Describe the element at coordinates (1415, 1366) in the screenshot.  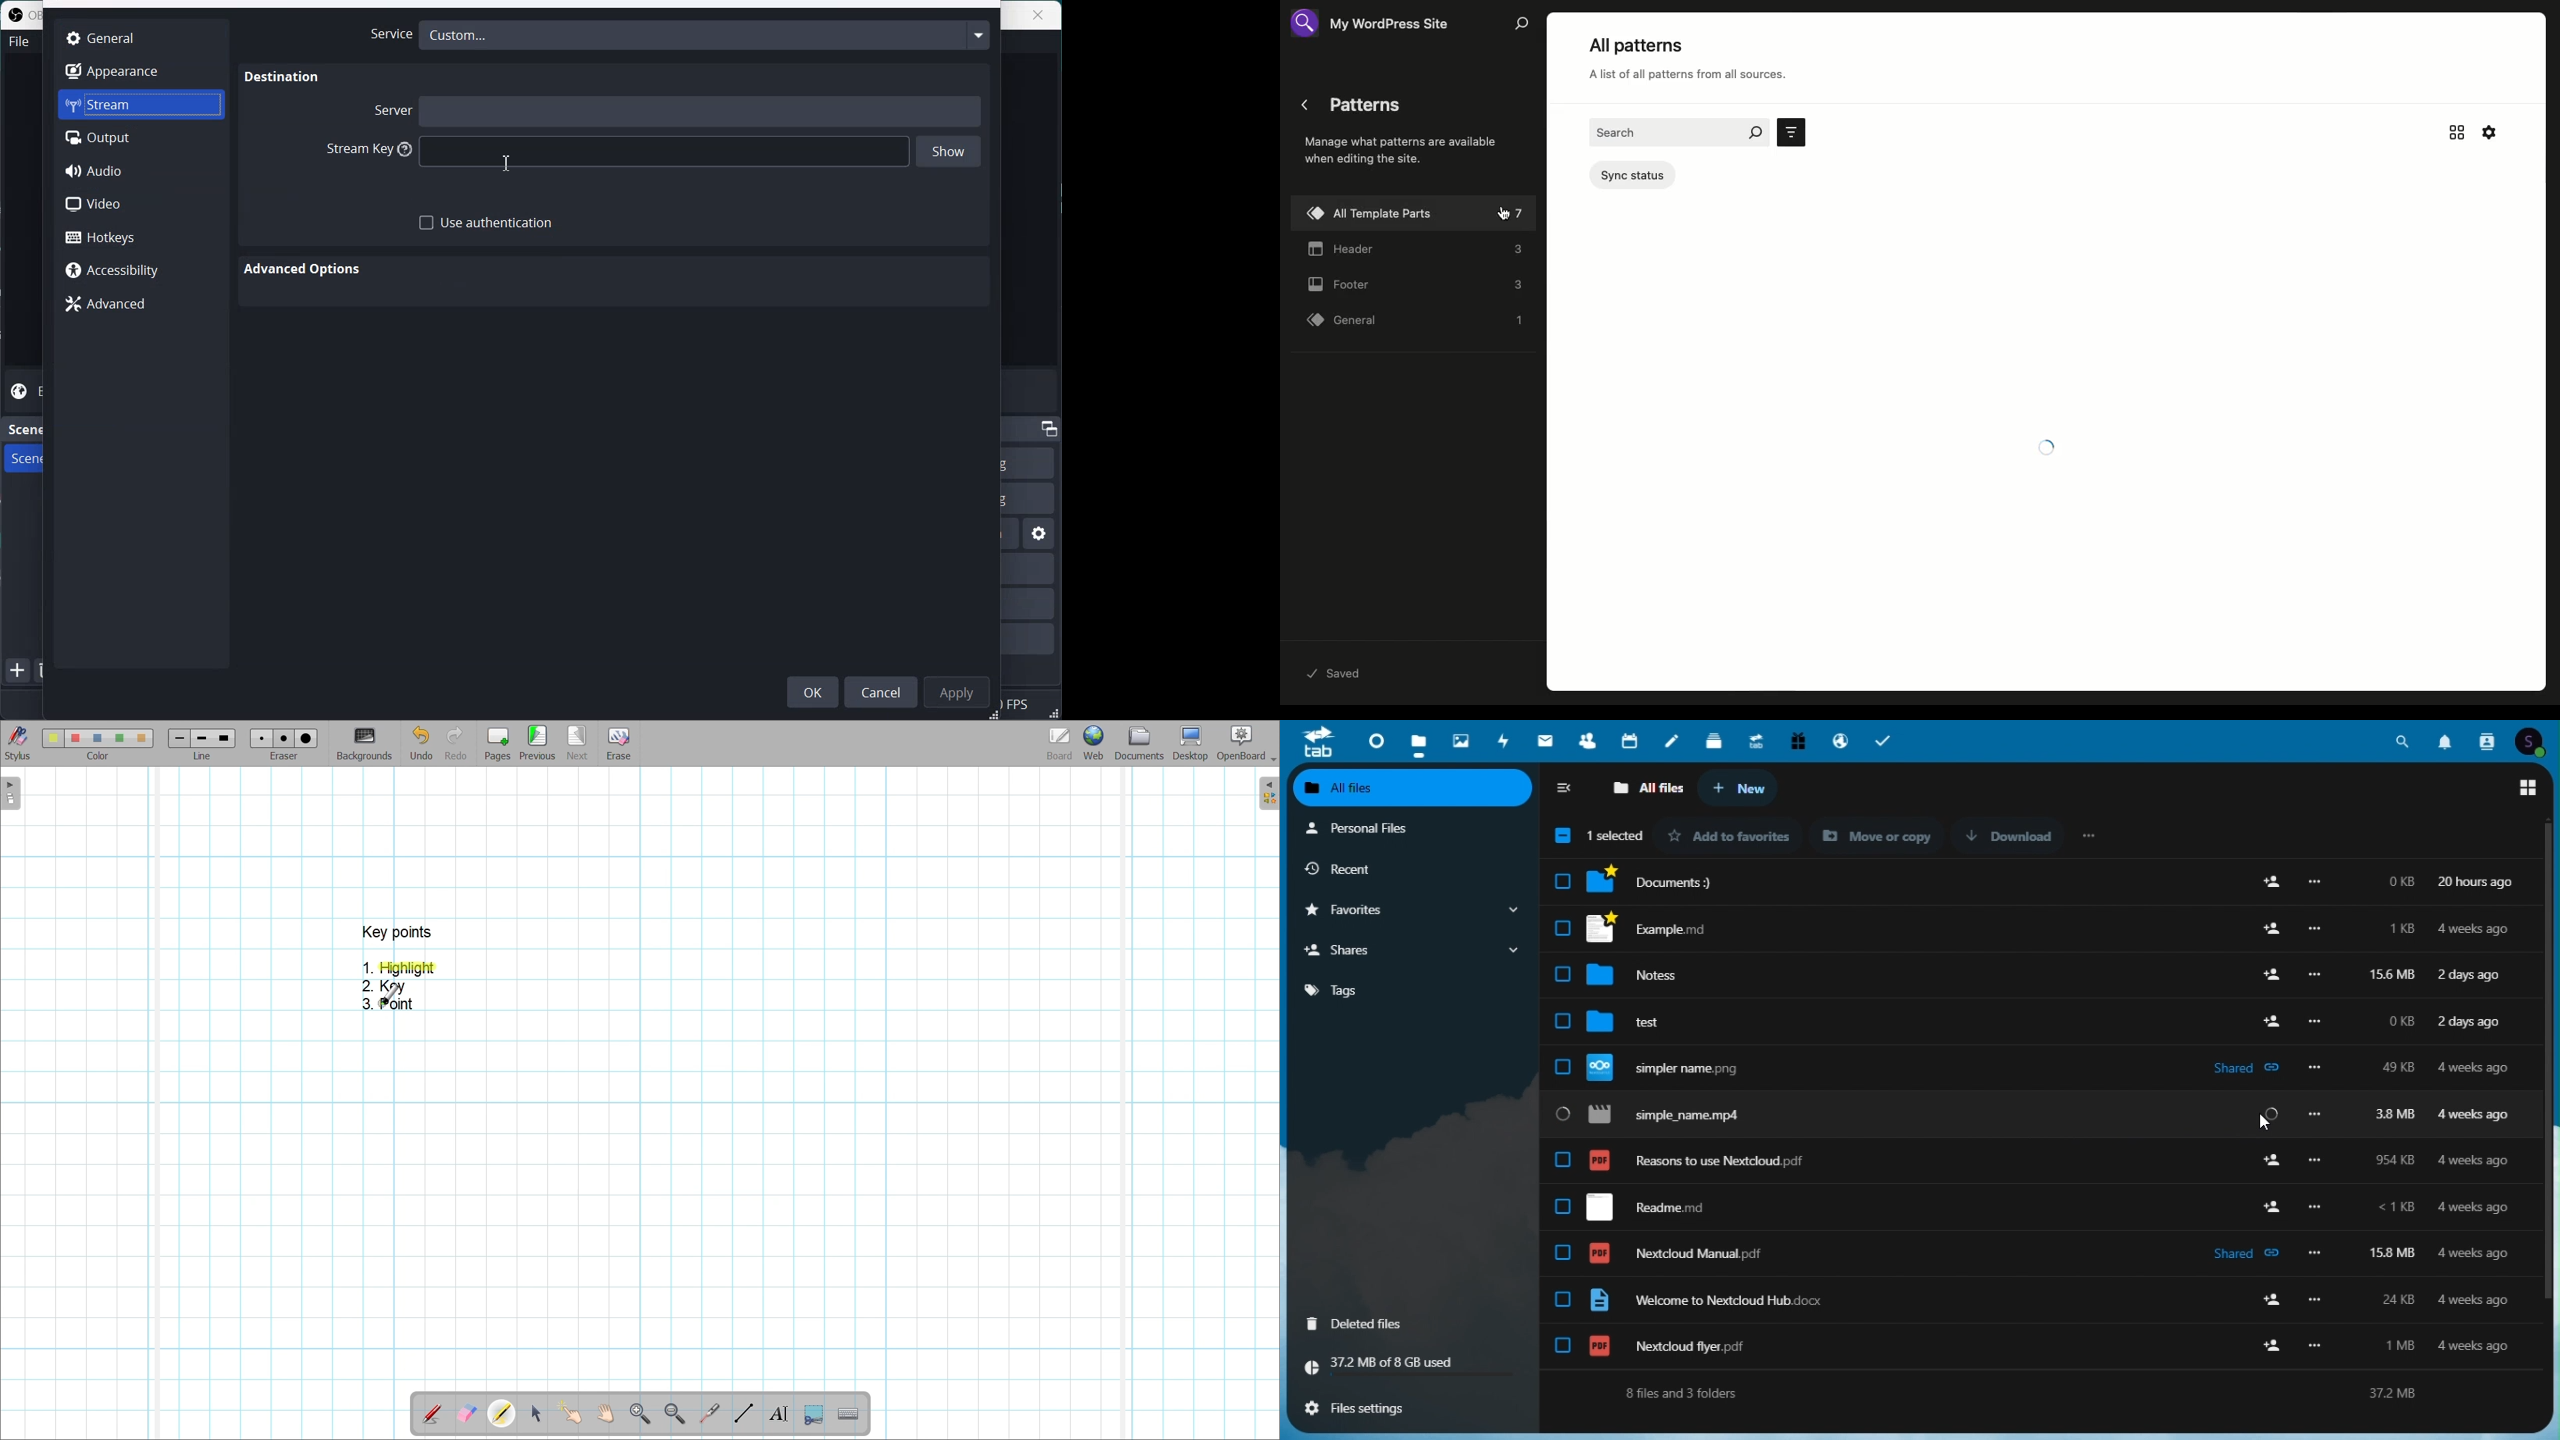
I see `Storage` at that location.